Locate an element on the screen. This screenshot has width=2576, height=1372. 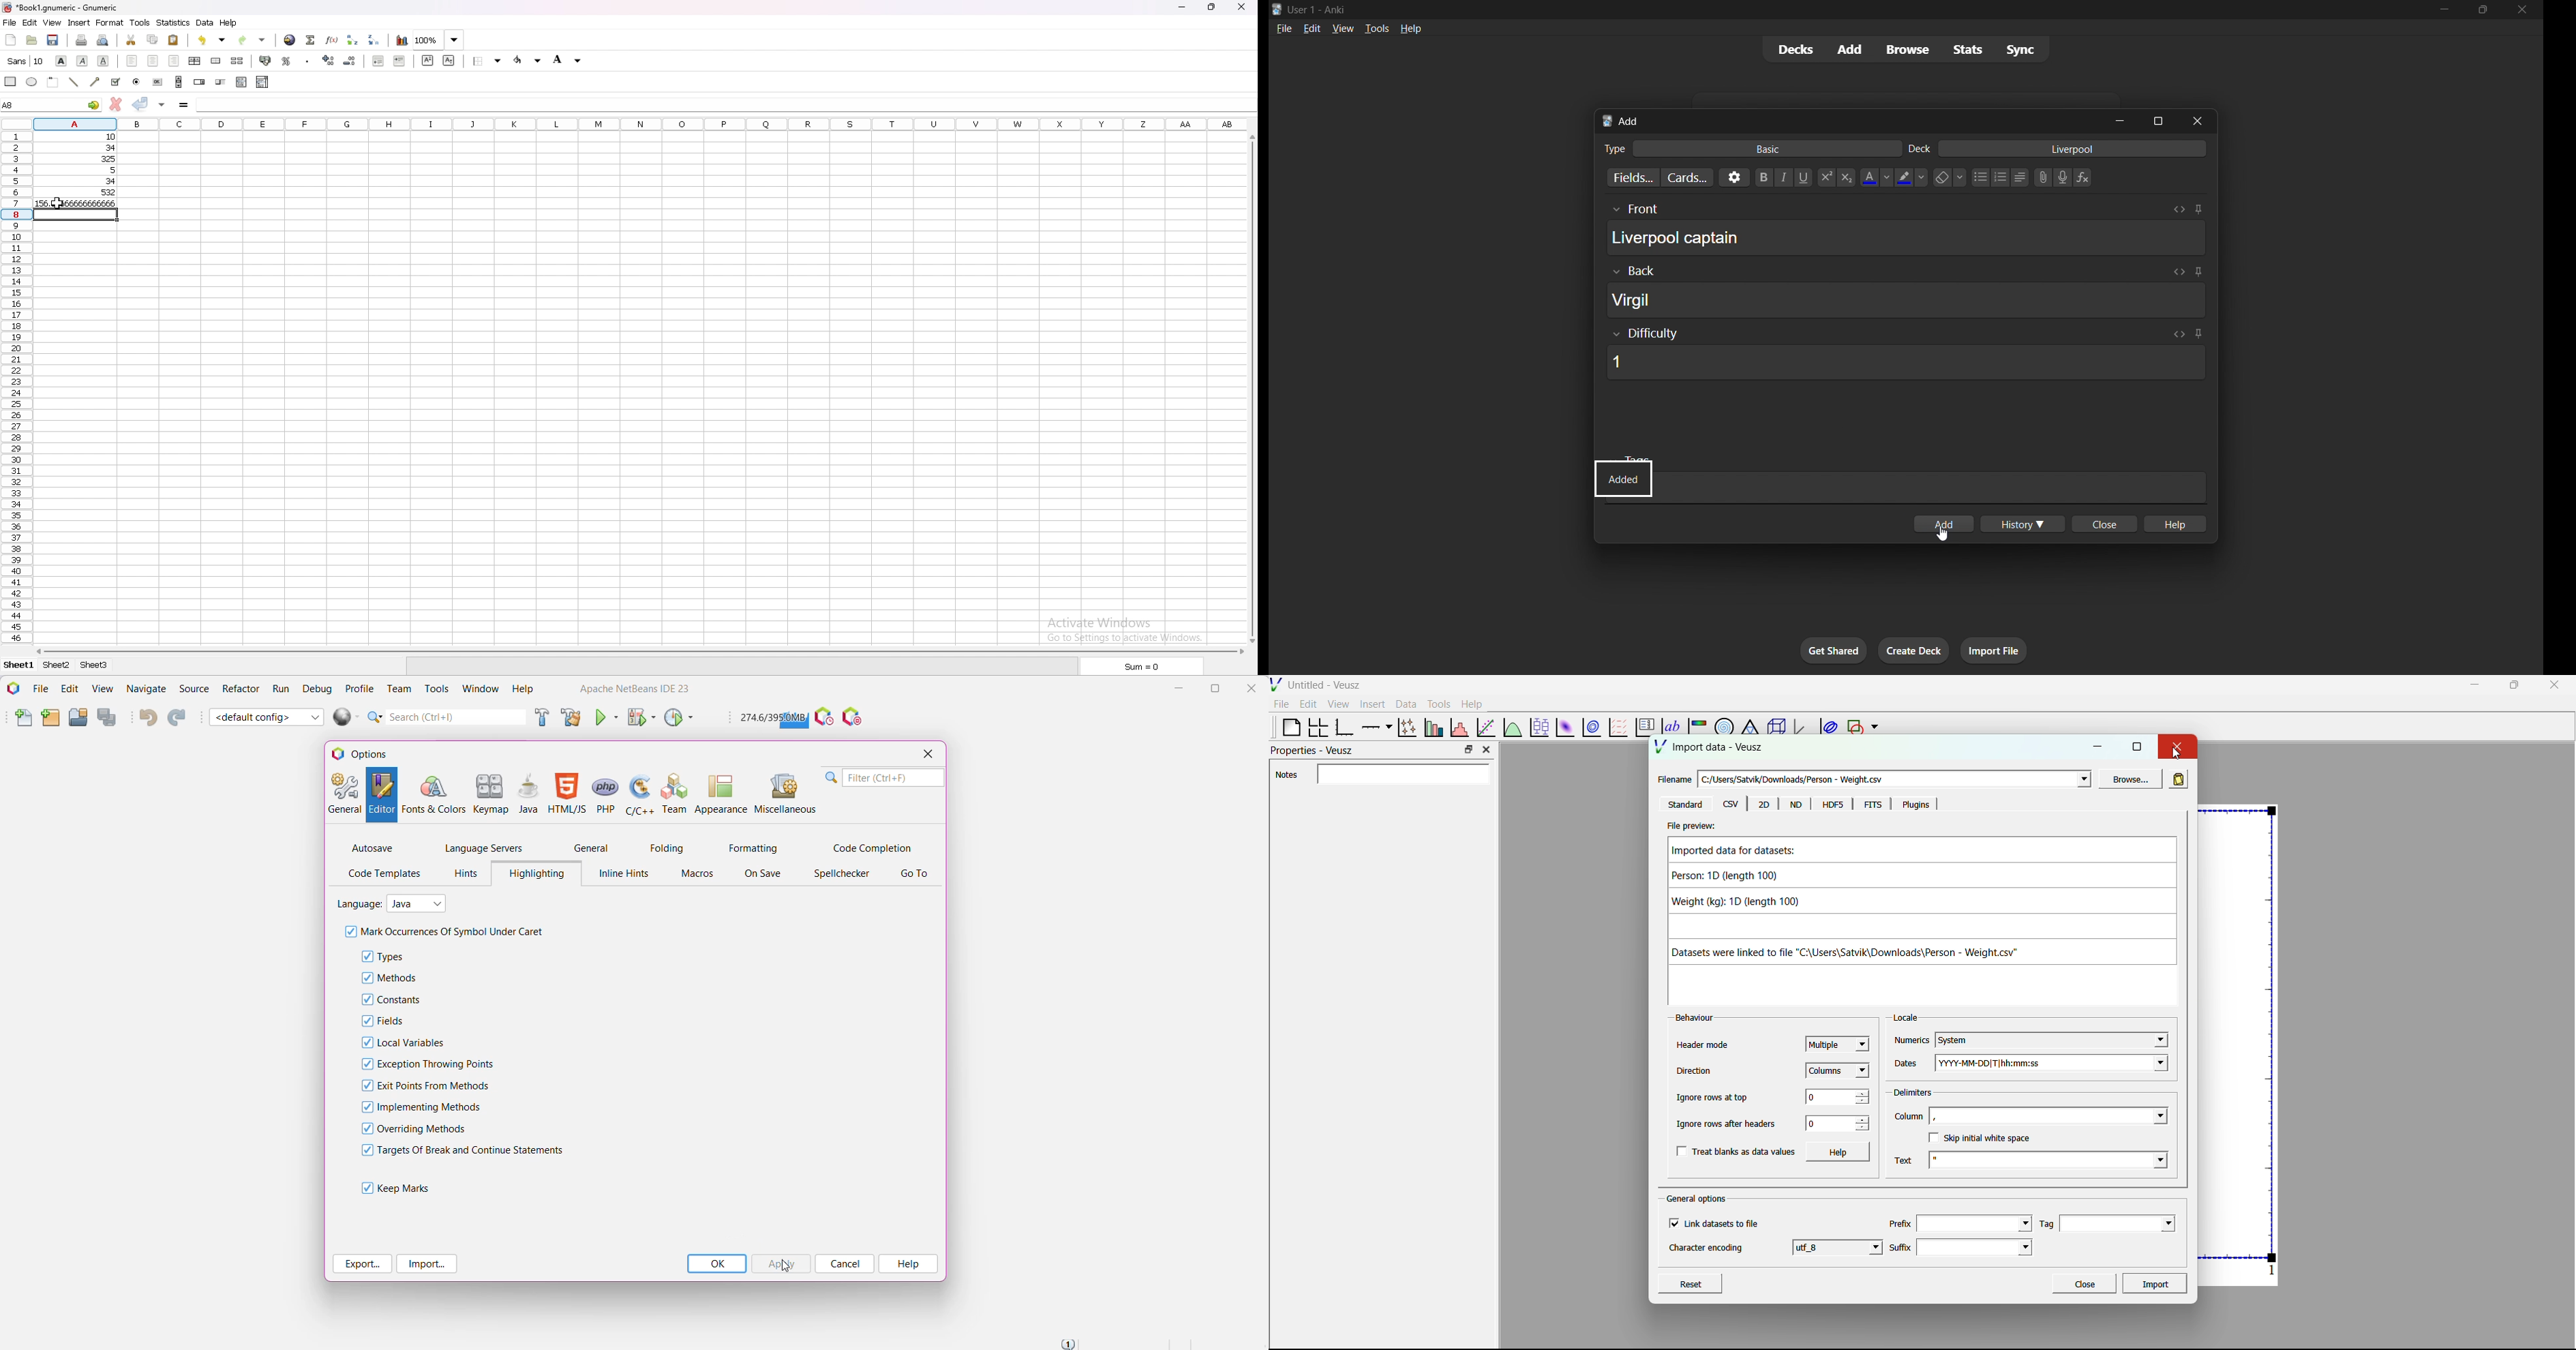
325 is located at coordinates (78, 158).